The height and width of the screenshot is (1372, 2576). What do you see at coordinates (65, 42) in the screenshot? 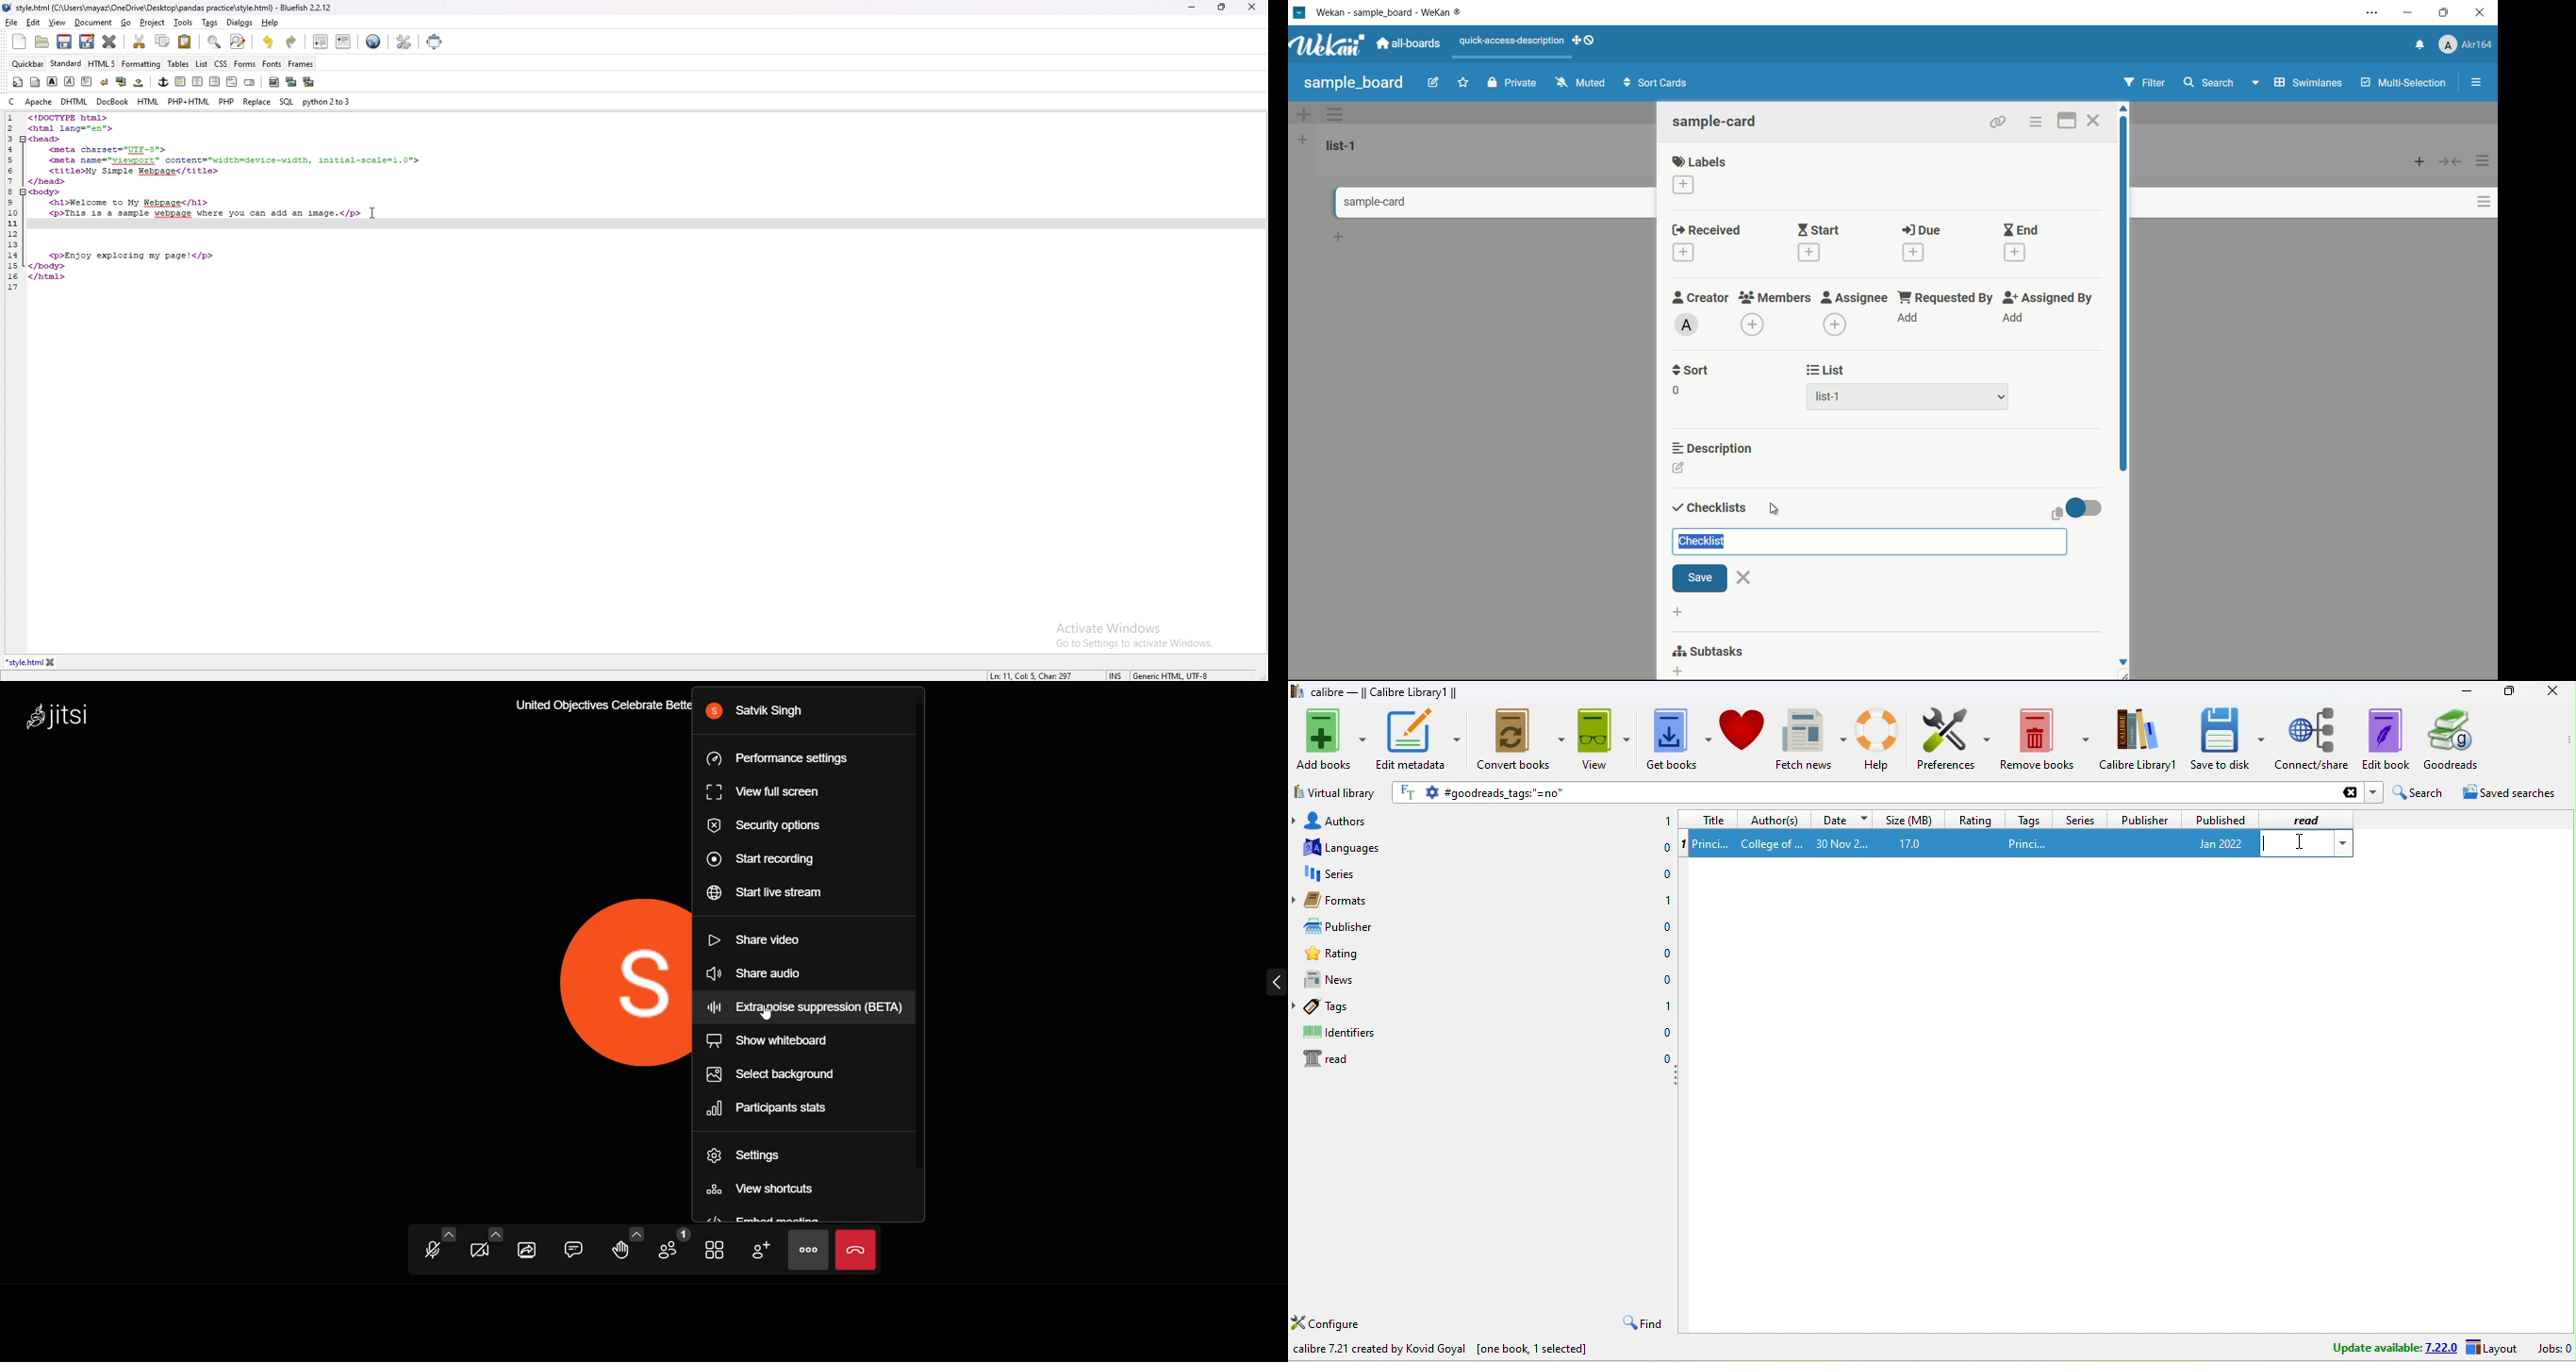
I see `save` at bounding box center [65, 42].